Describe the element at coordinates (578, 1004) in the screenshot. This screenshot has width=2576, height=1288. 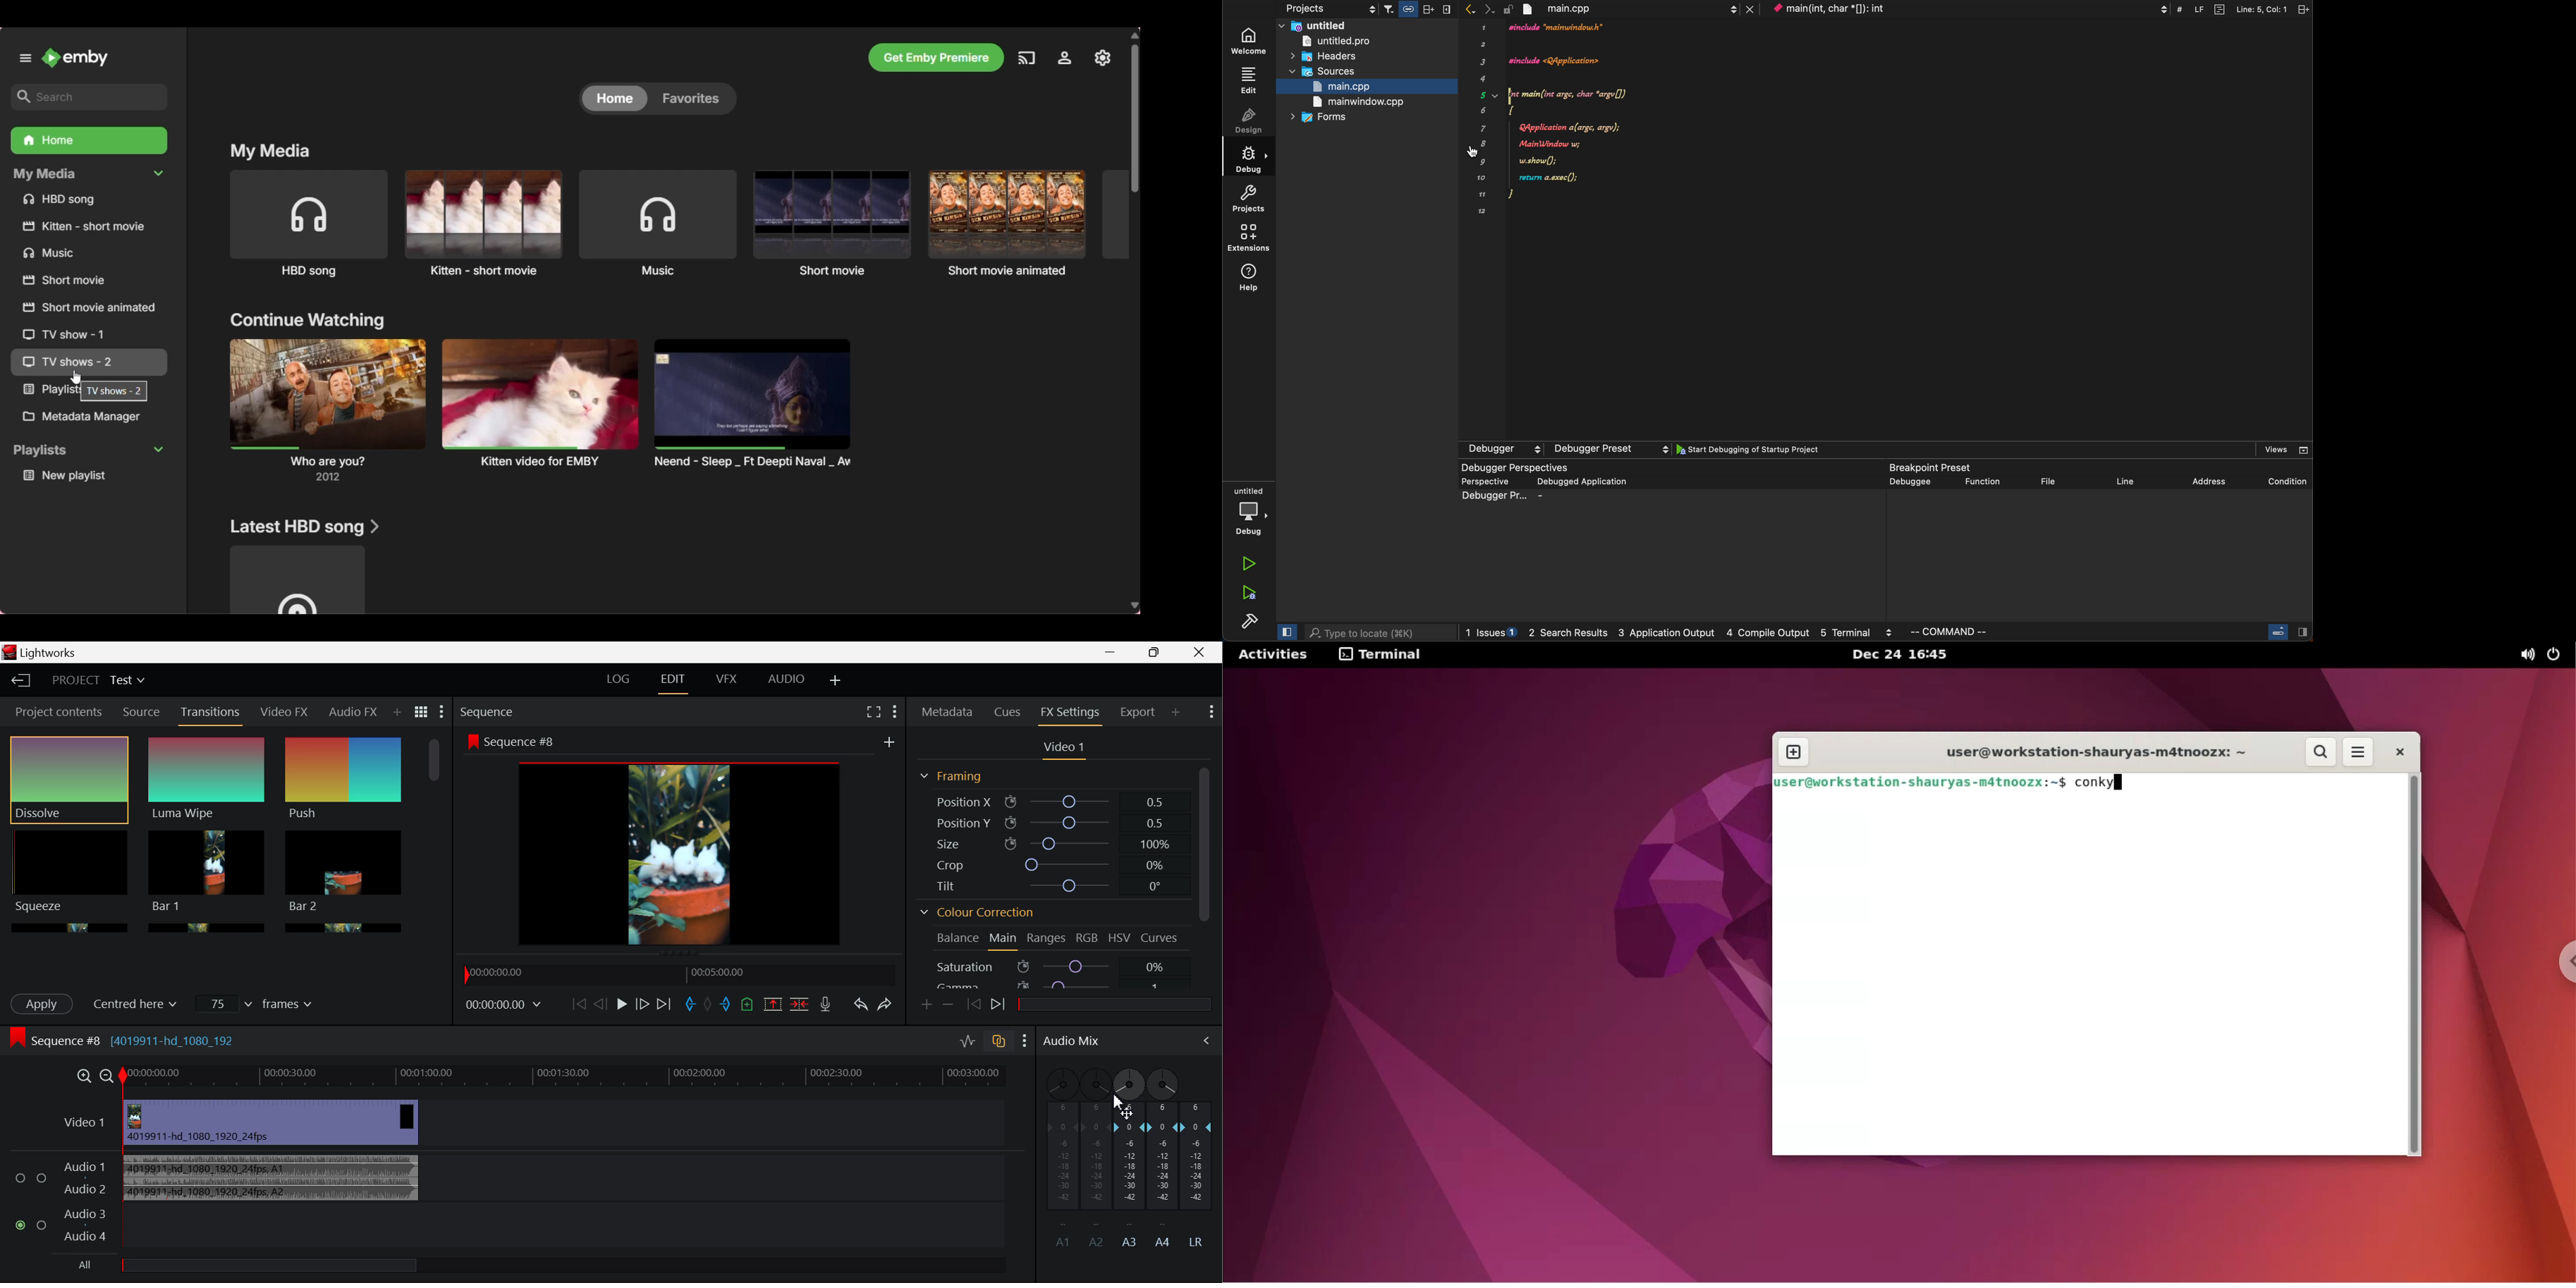
I see `To start` at that location.